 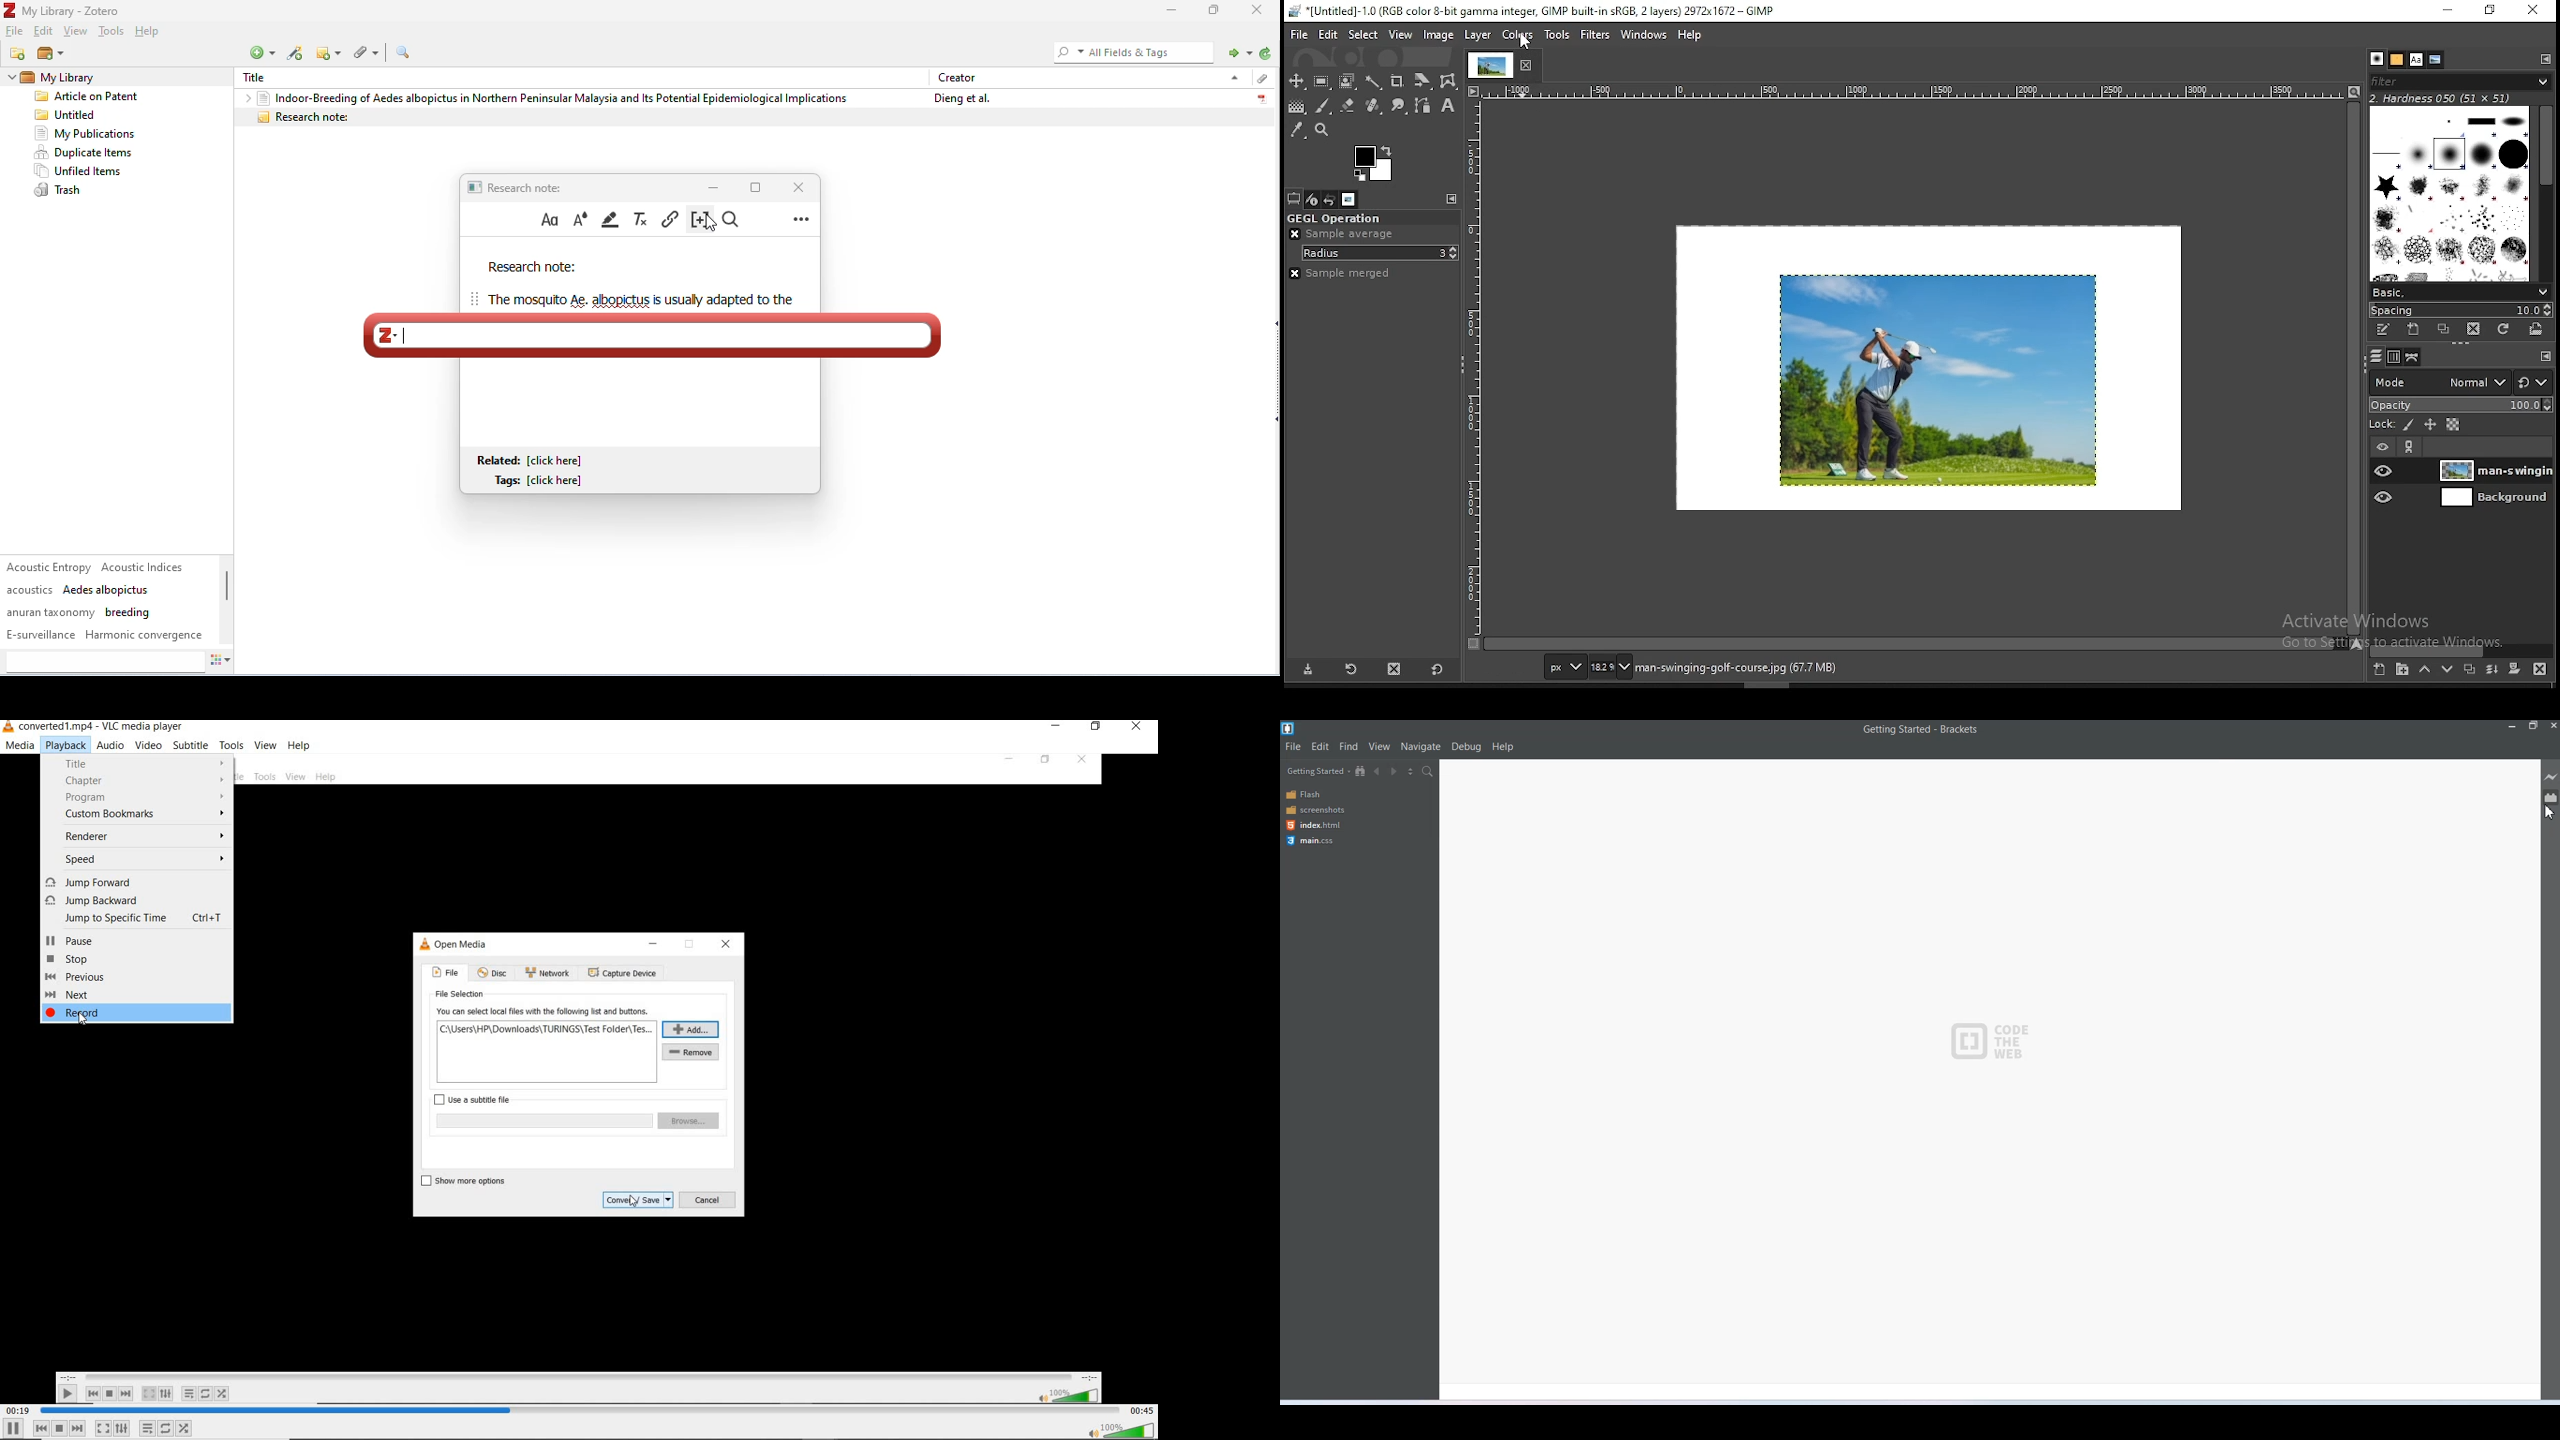 What do you see at coordinates (61, 191) in the screenshot?
I see `trash` at bounding box center [61, 191].